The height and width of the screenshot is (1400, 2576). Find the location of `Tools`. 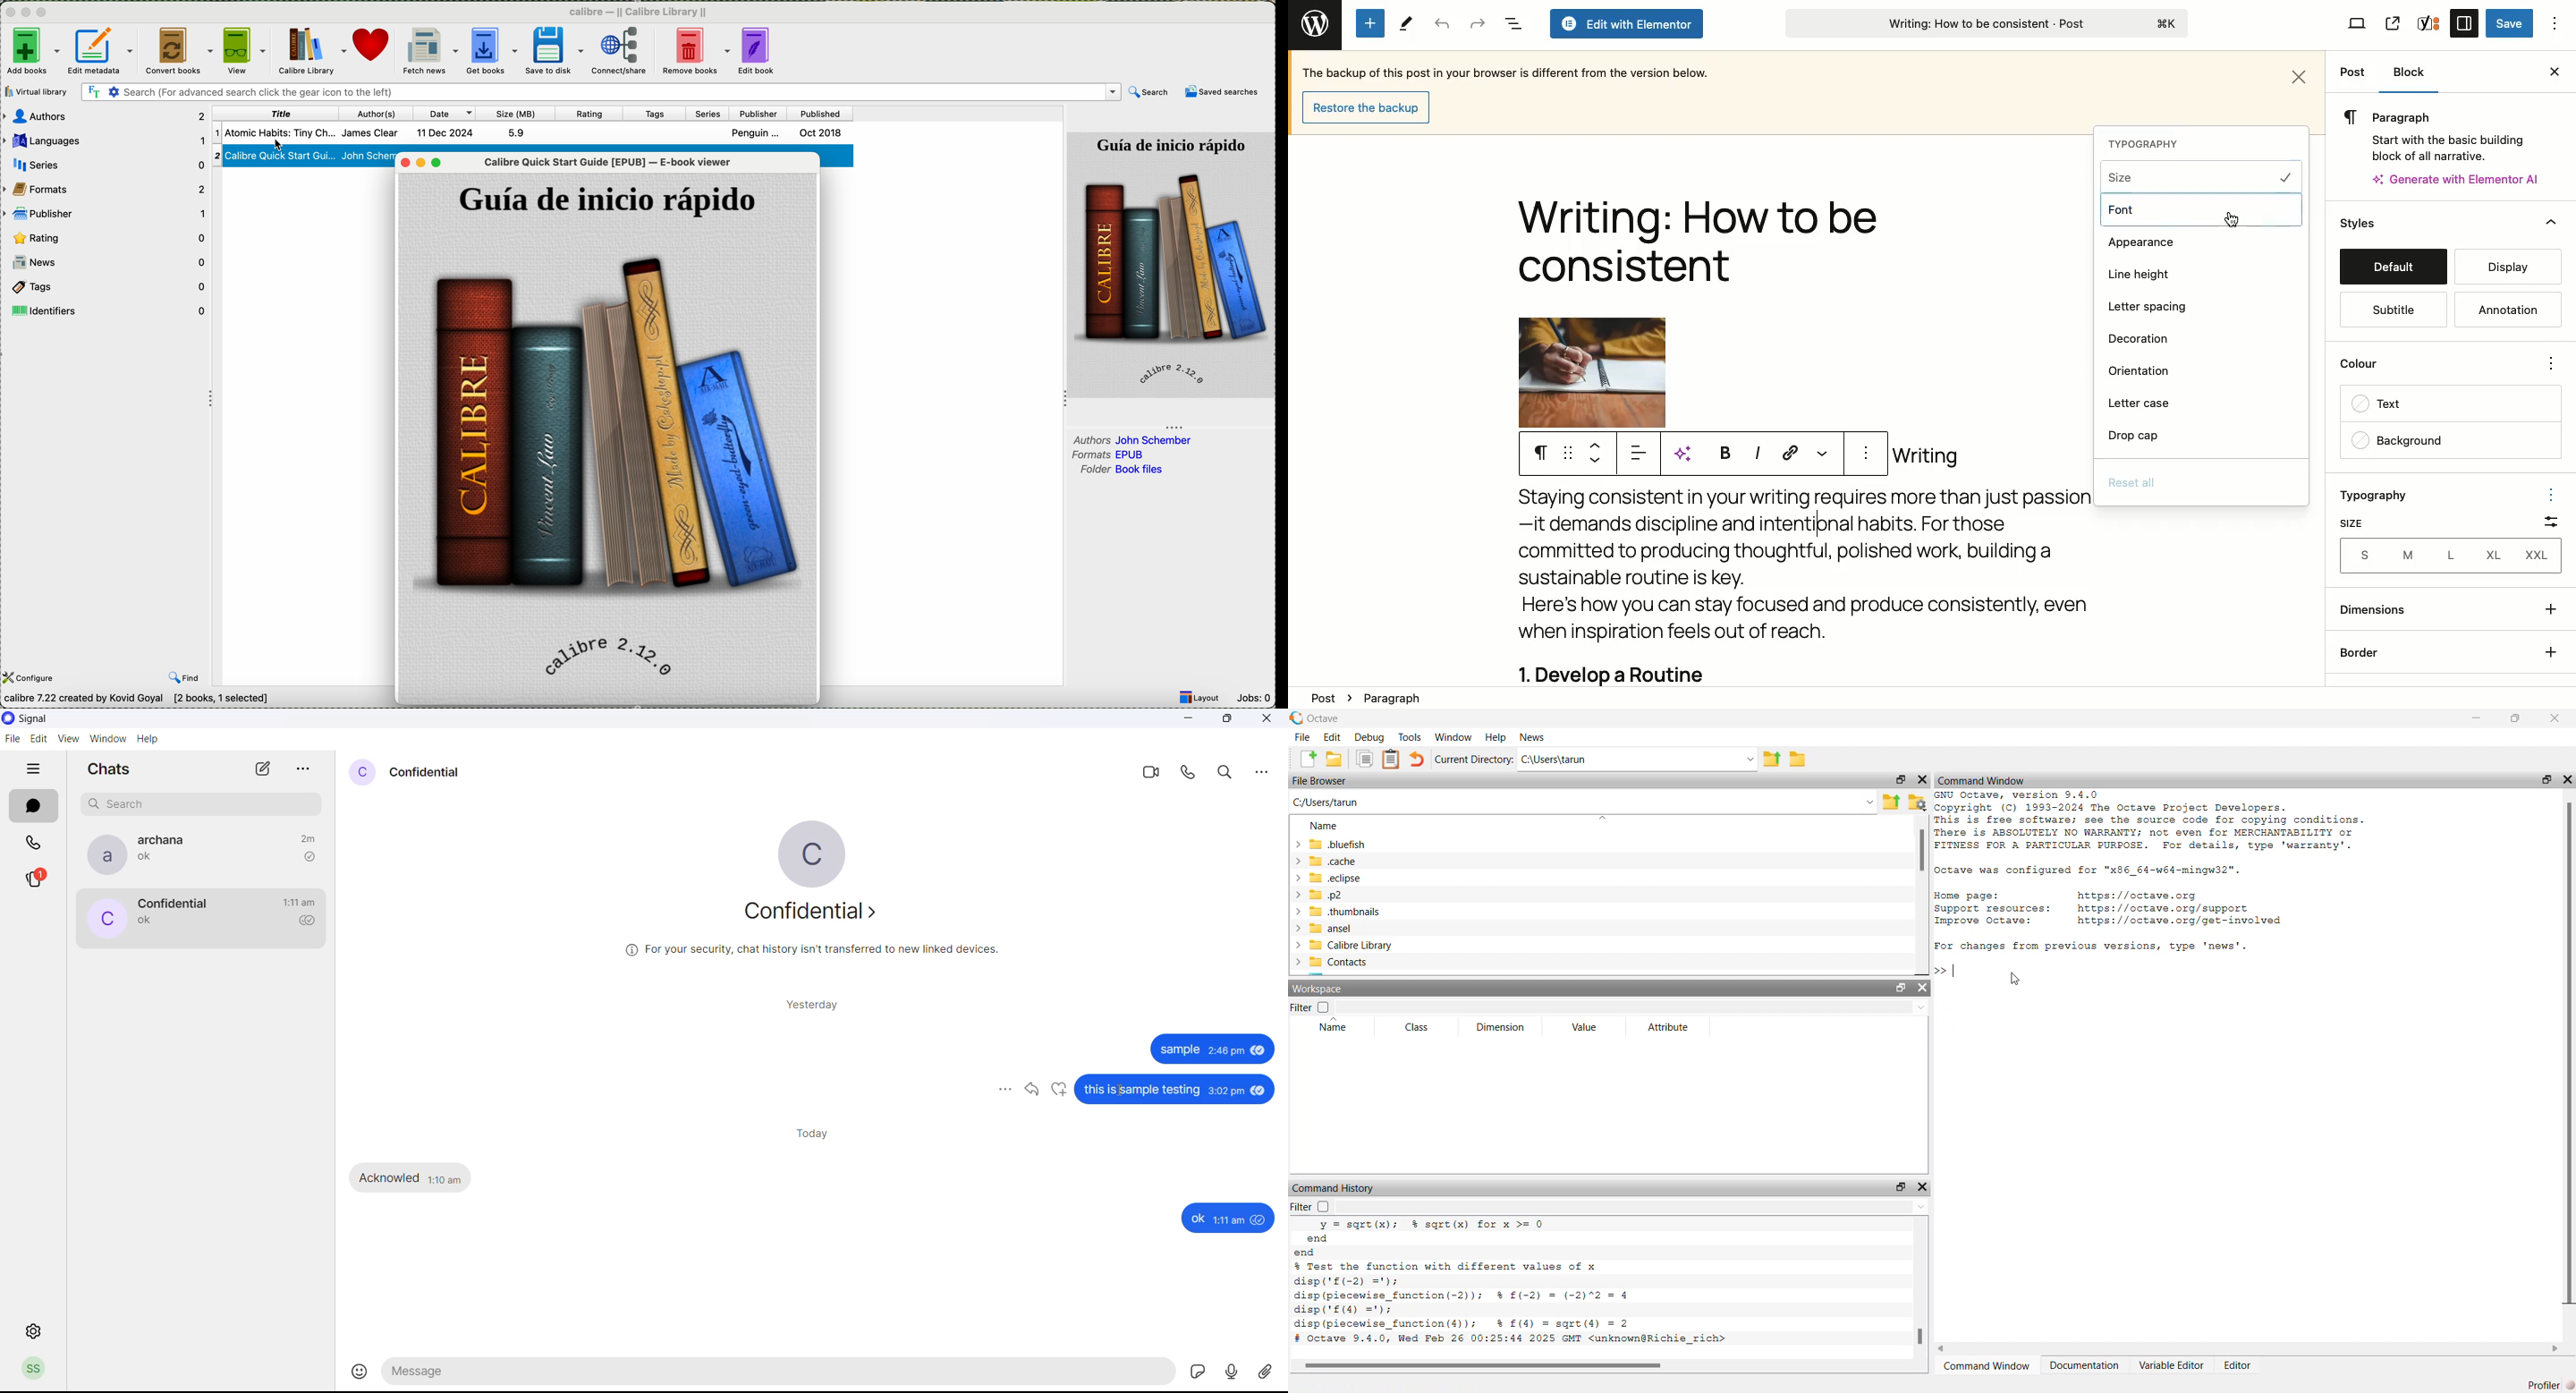

Tools is located at coordinates (1404, 24).